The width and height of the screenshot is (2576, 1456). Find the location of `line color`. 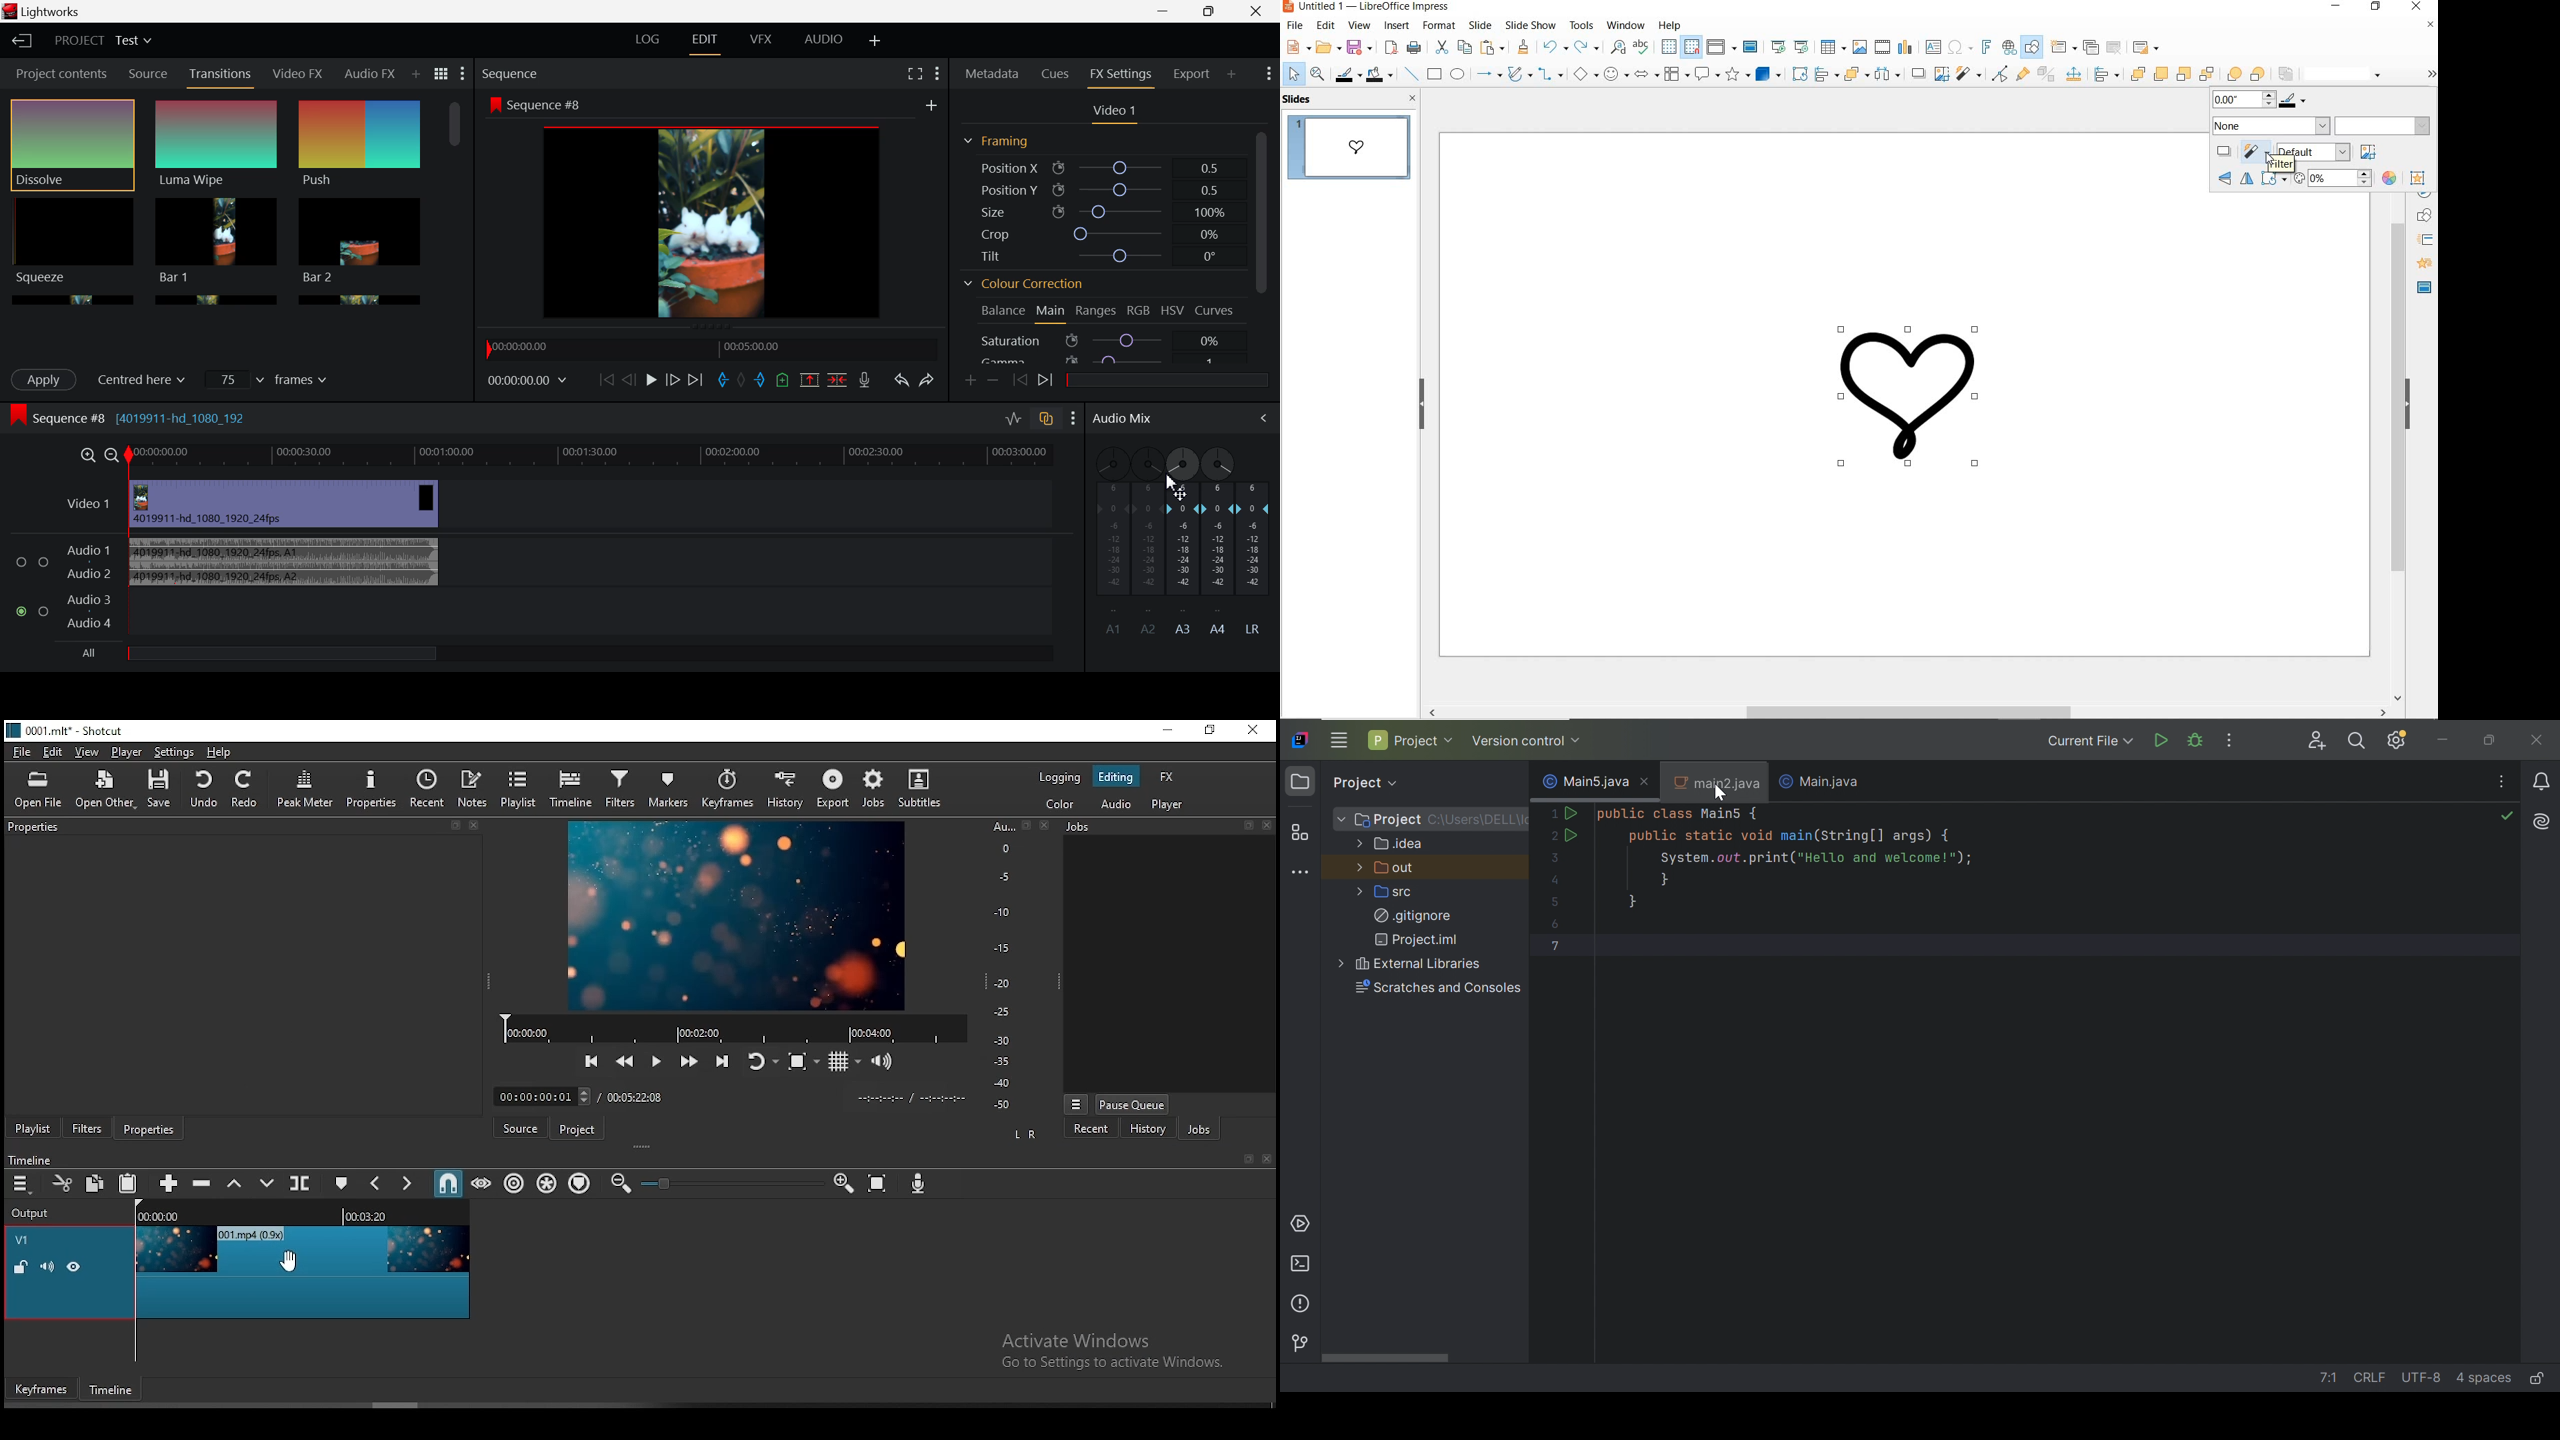

line color is located at coordinates (1347, 74).